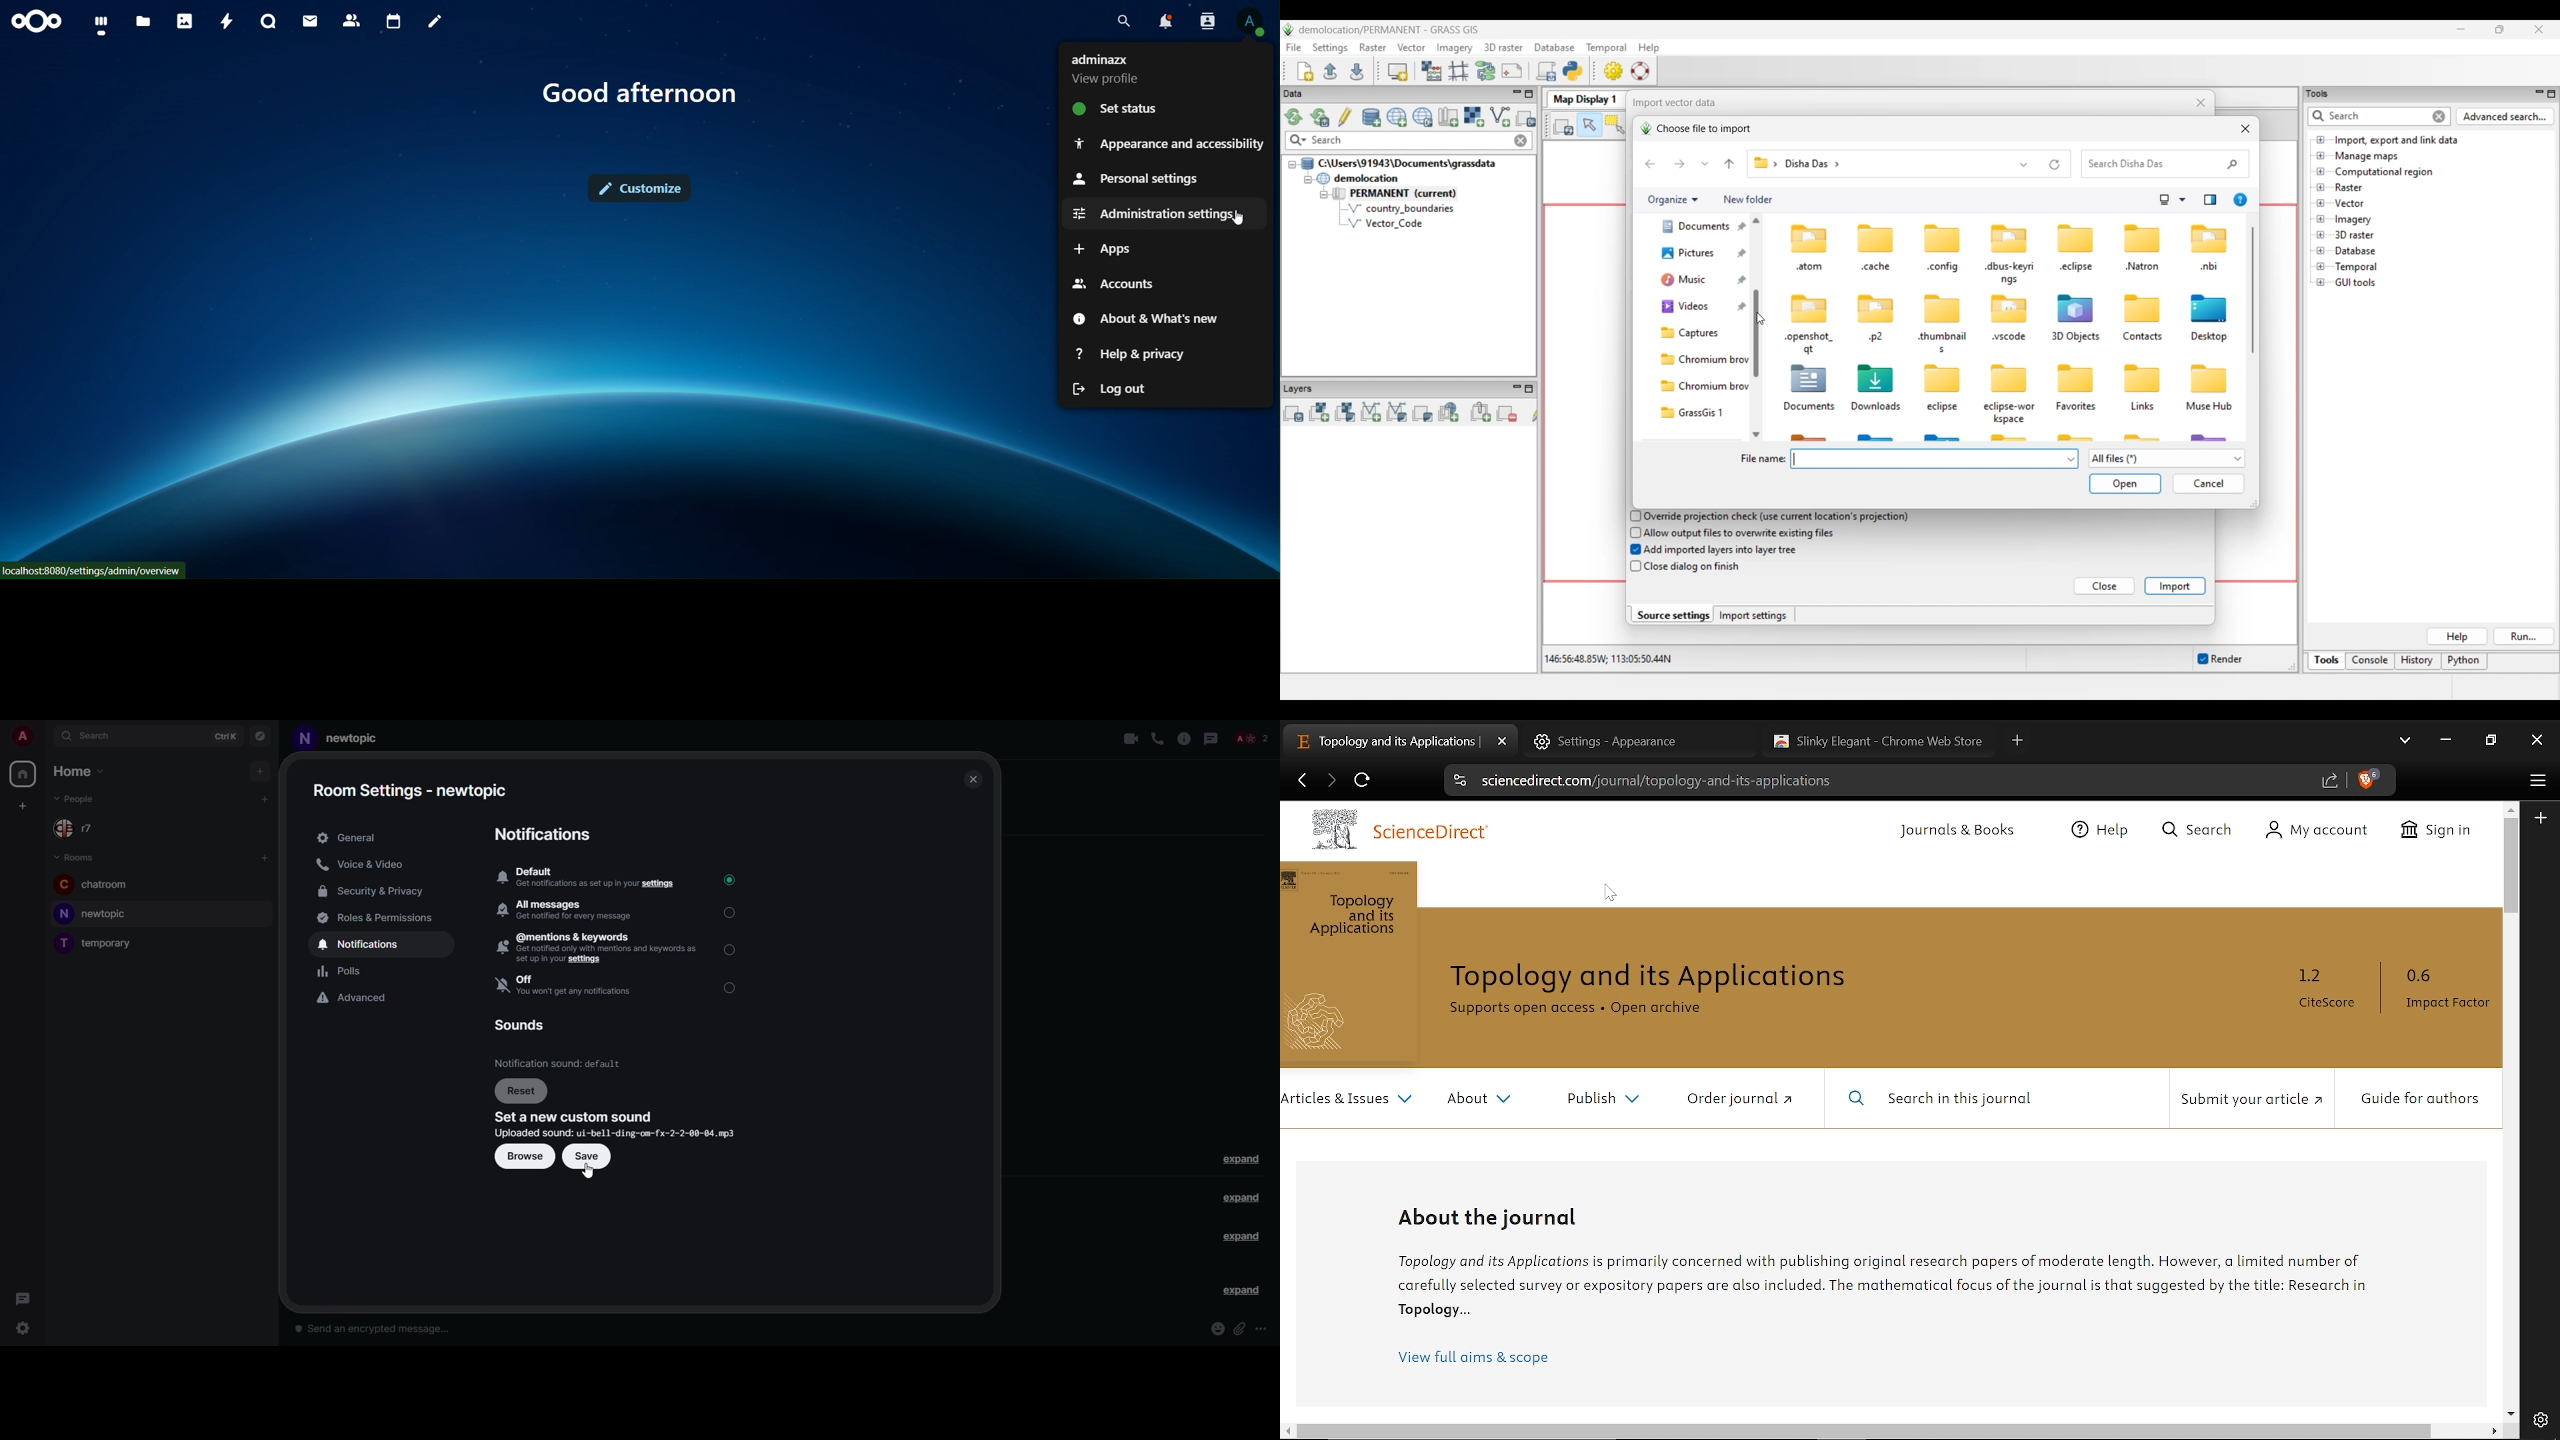  I want to click on Guide for Authors, so click(2417, 1101).